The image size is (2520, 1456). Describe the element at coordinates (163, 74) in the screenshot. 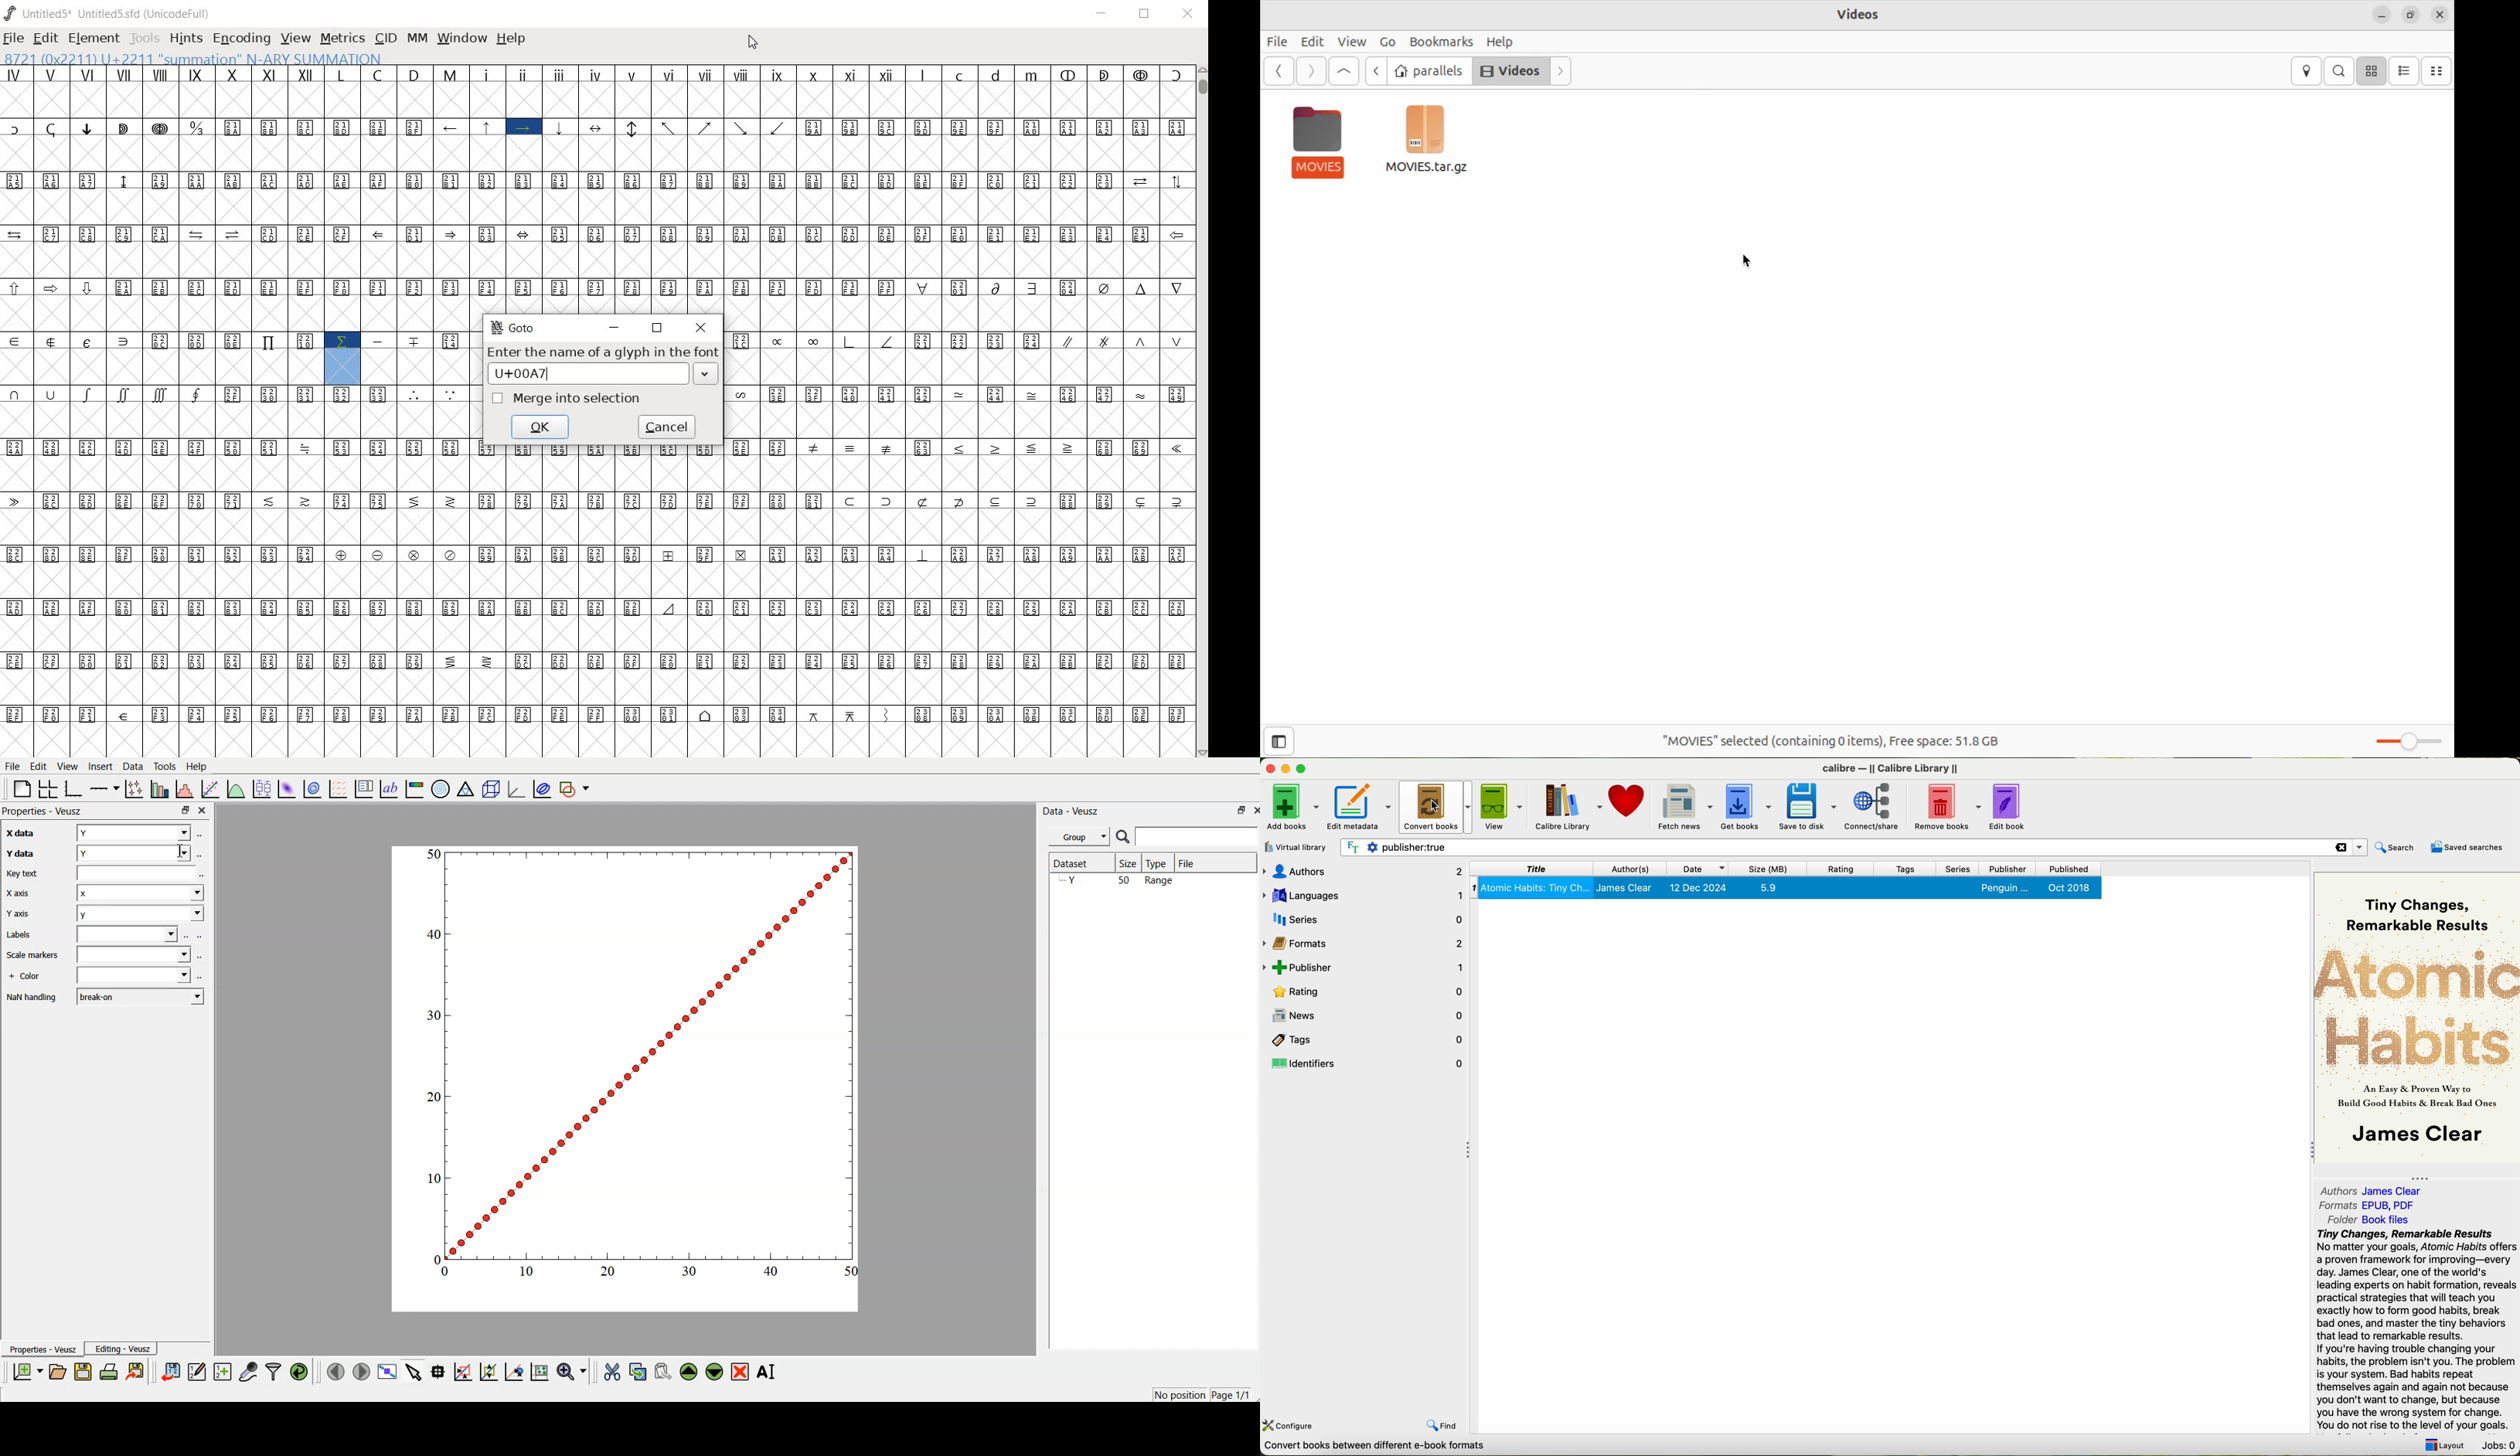

I see `roman numerals` at that location.